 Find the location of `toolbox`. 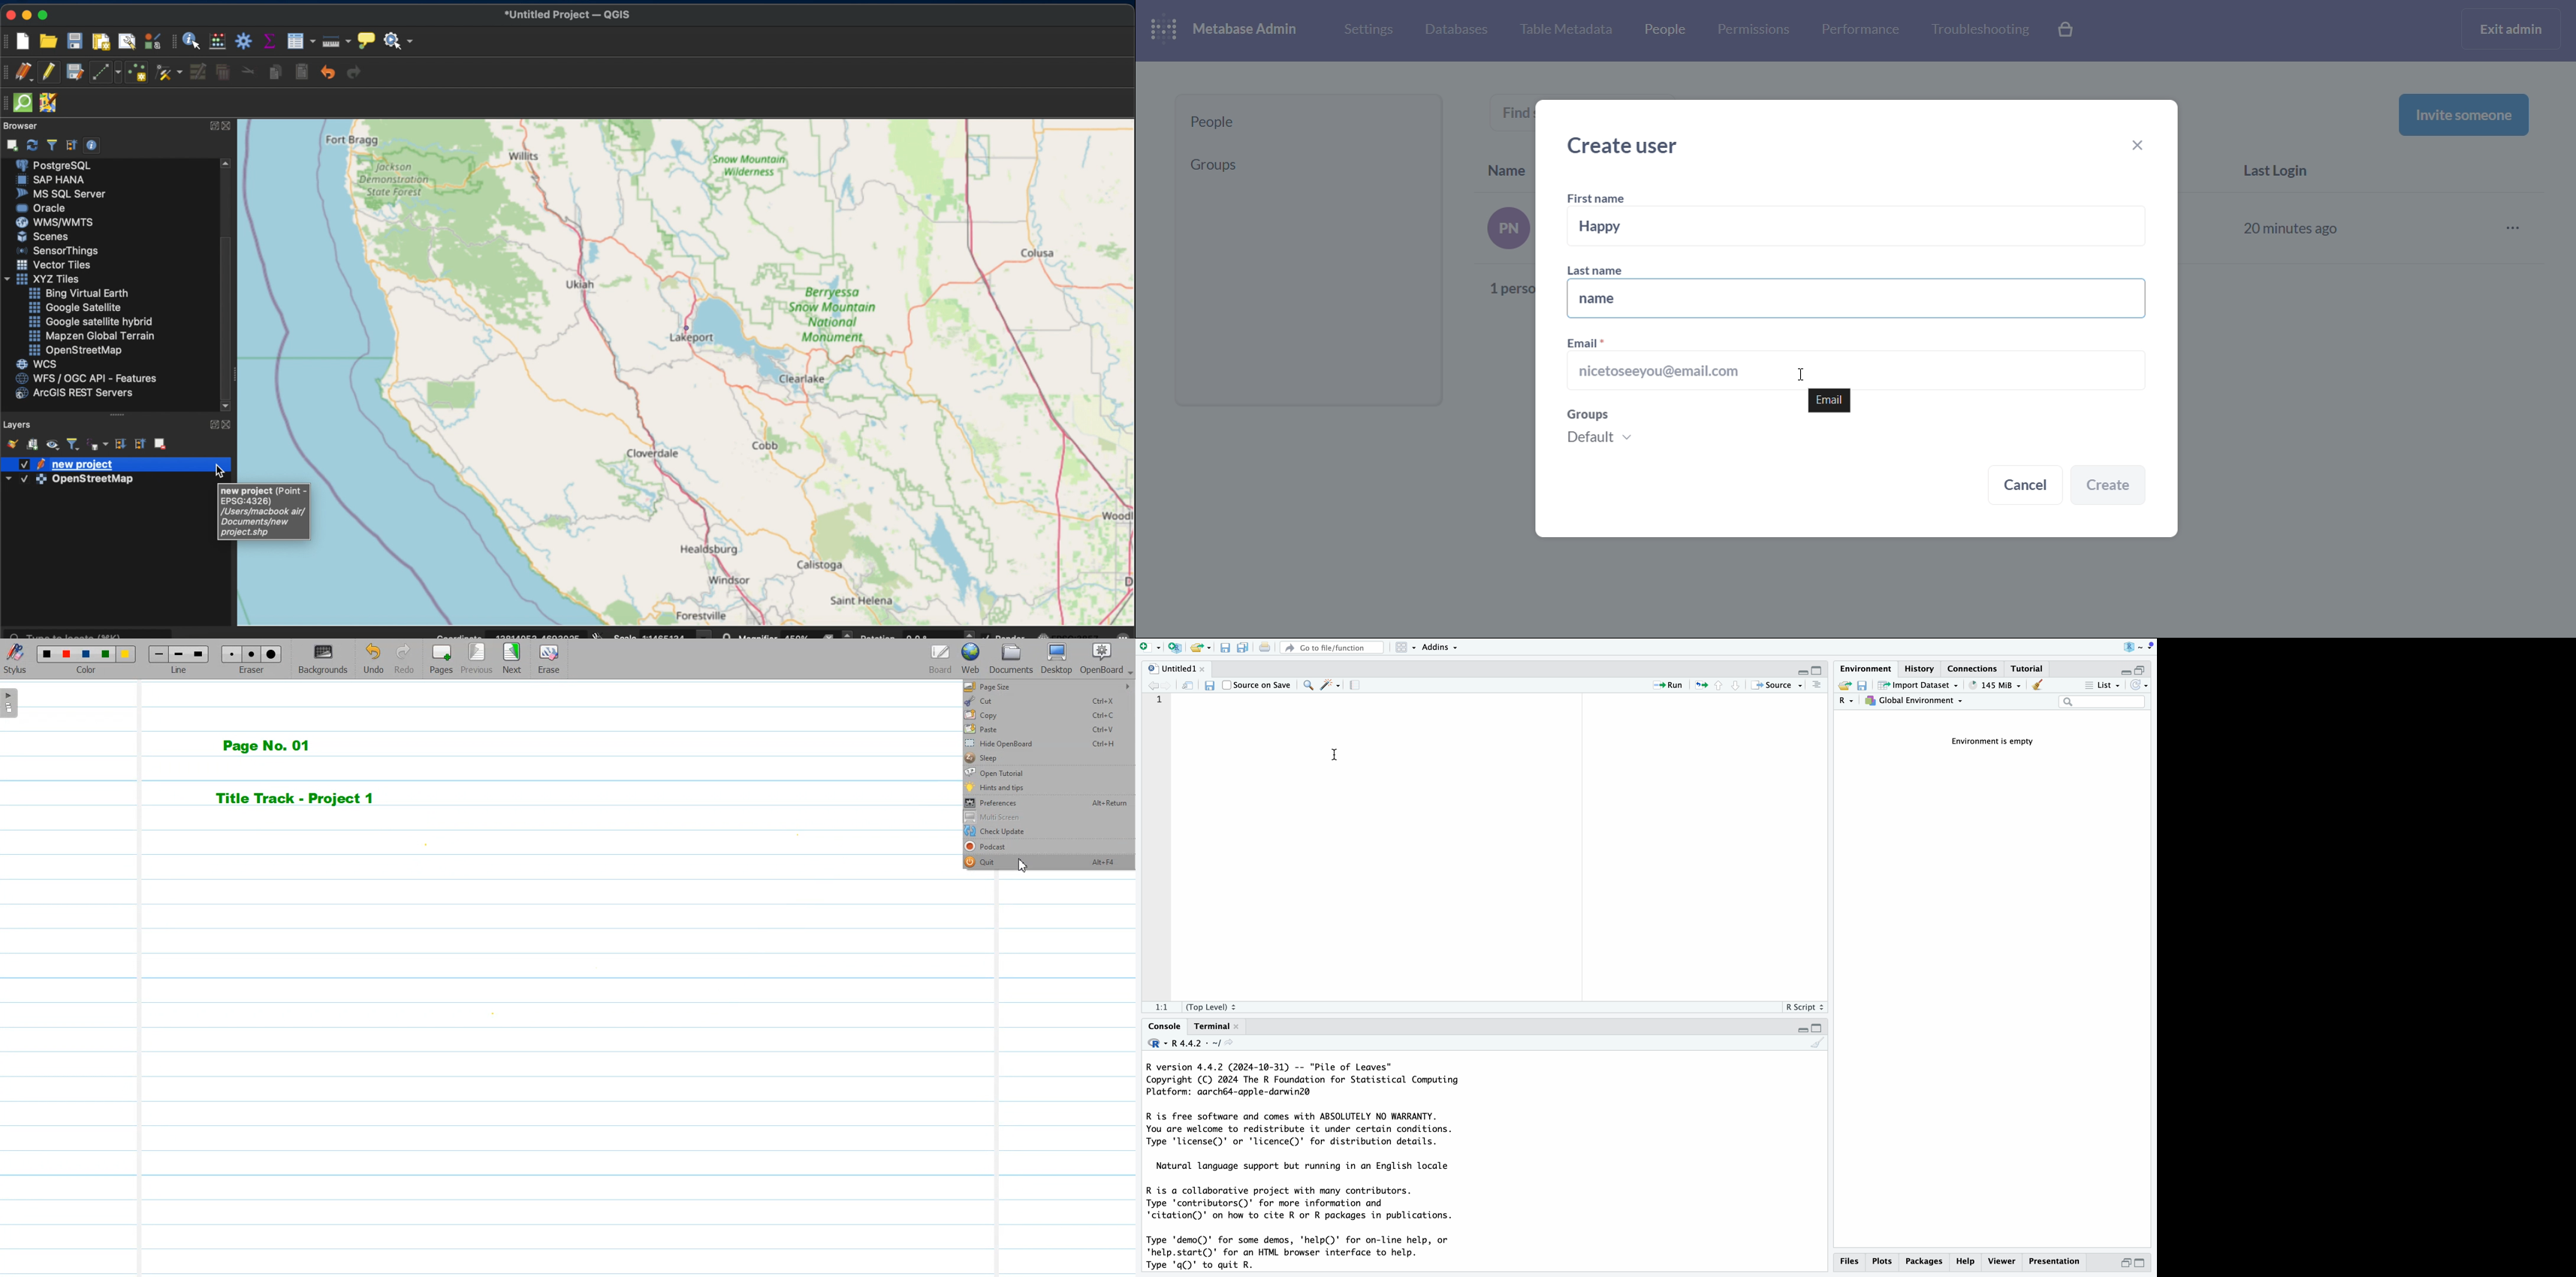

toolbox is located at coordinates (243, 40).